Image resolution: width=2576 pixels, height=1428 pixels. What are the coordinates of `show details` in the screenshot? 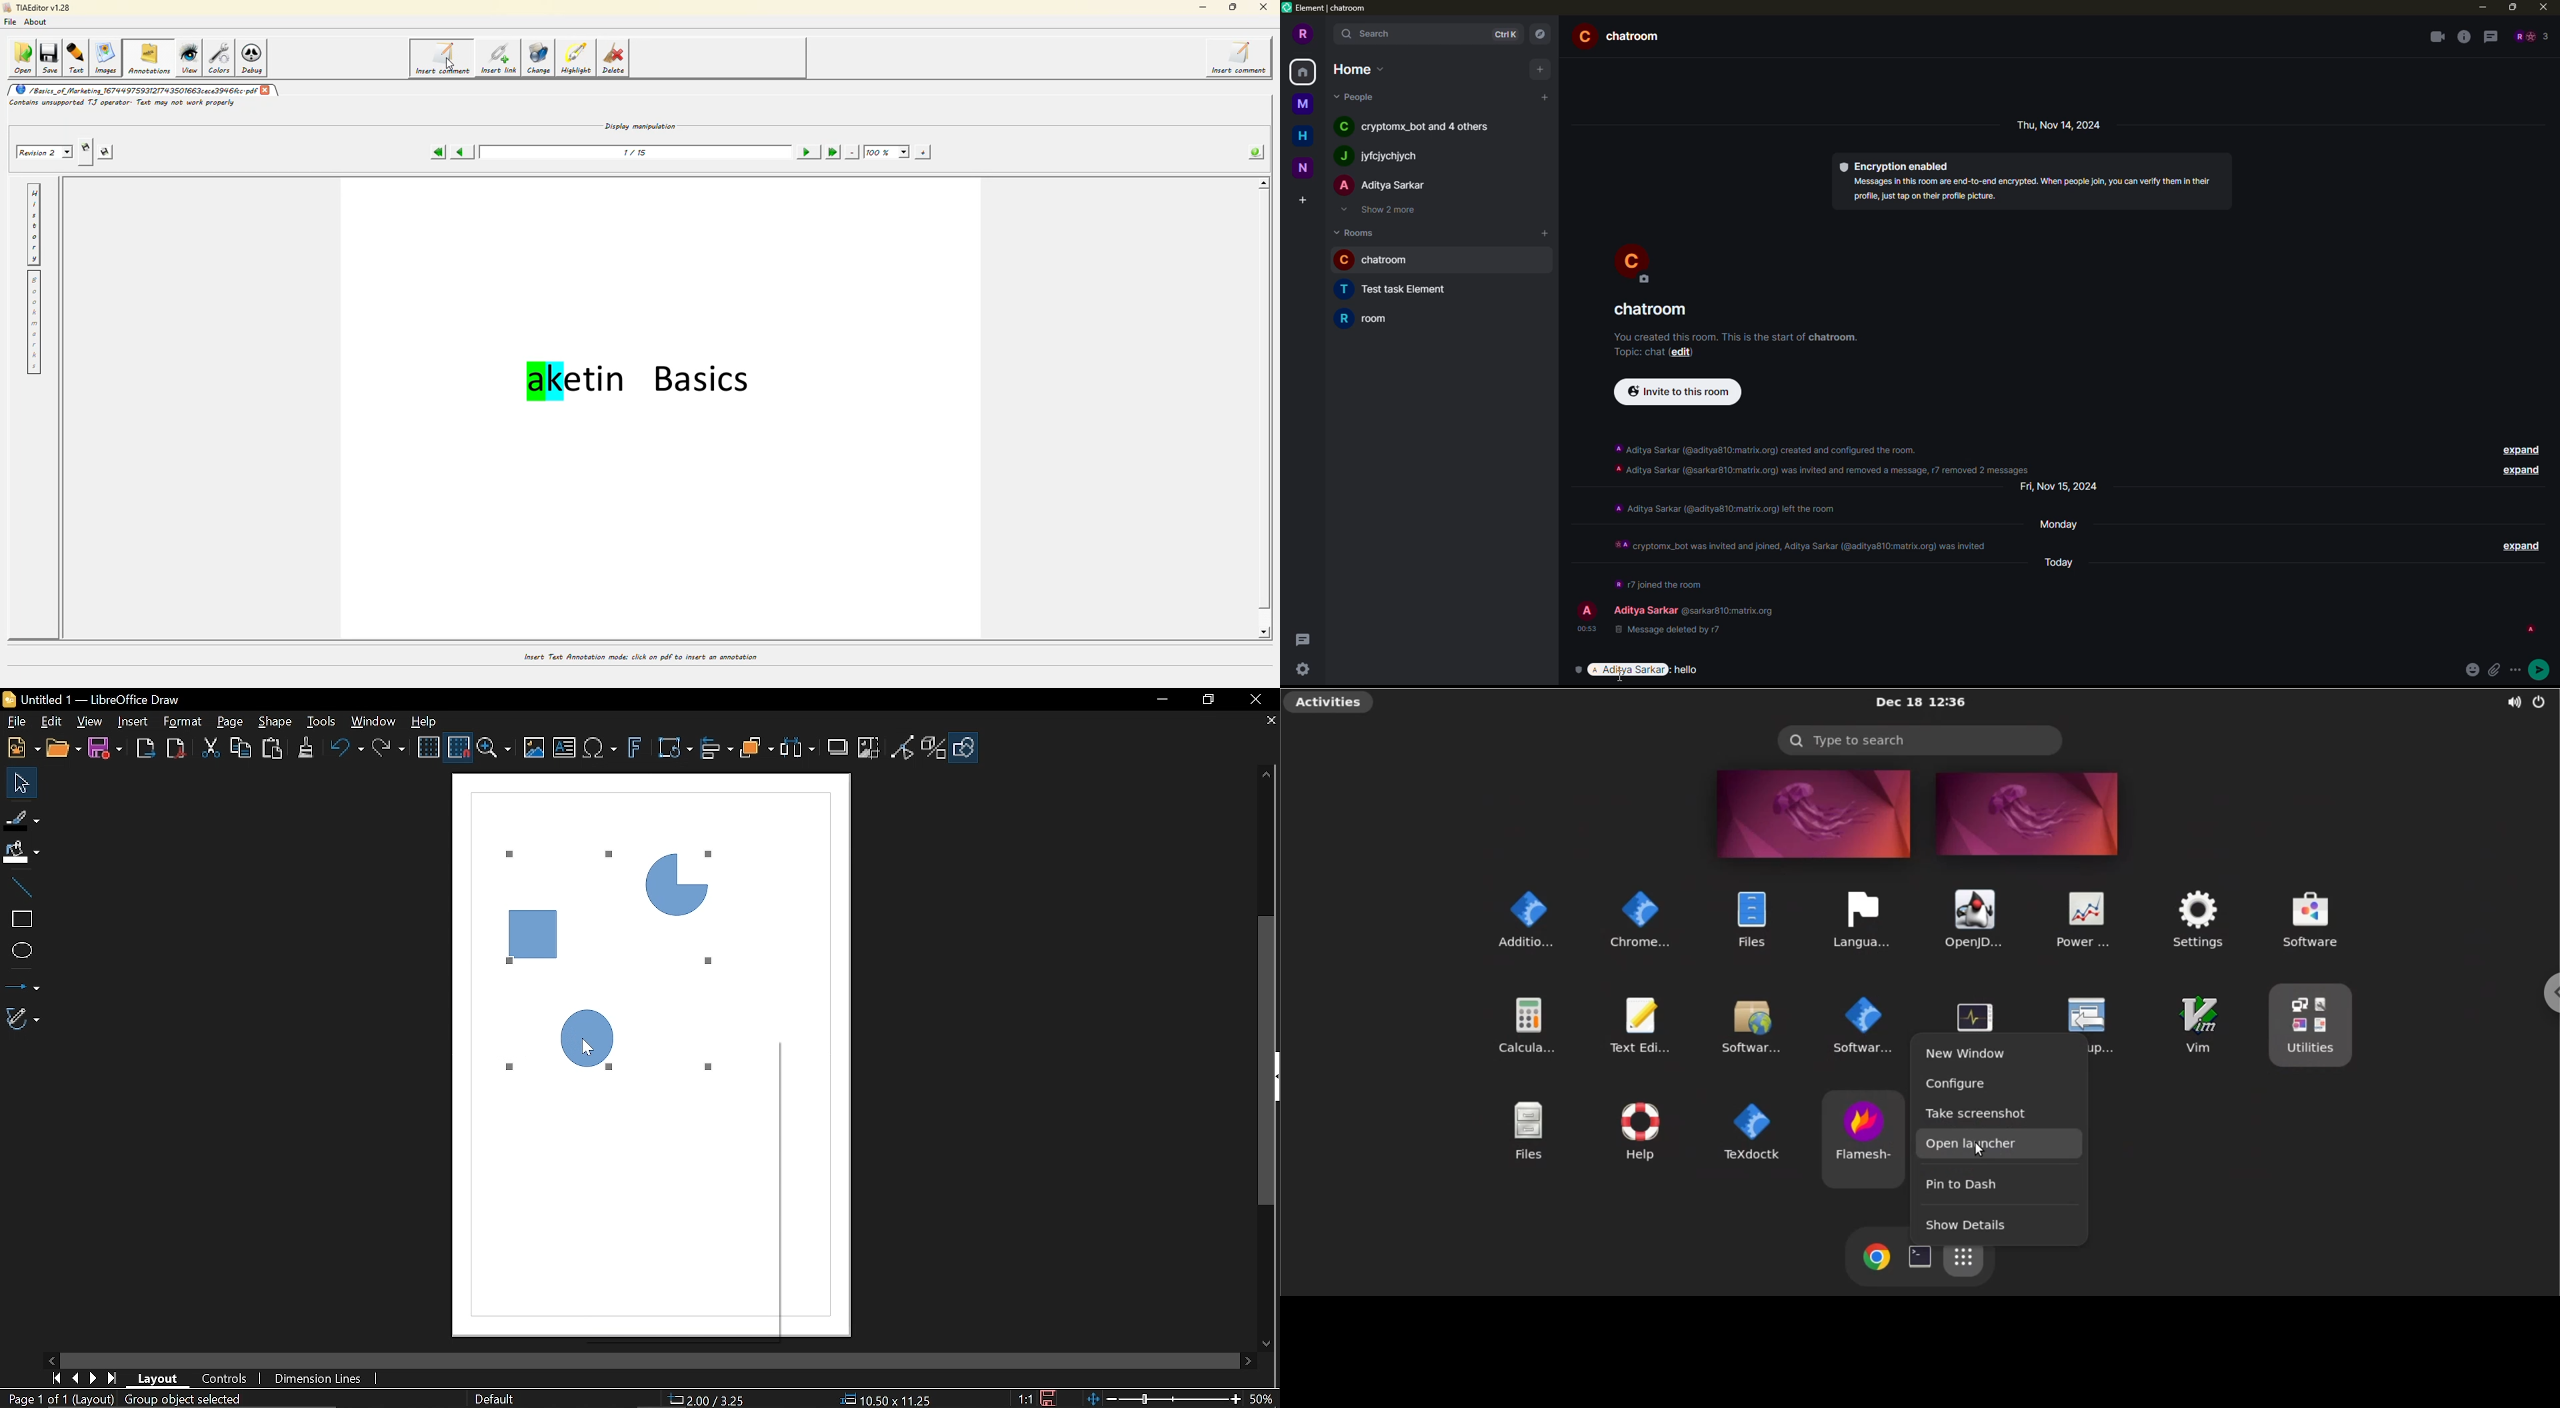 It's located at (1990, 1221).